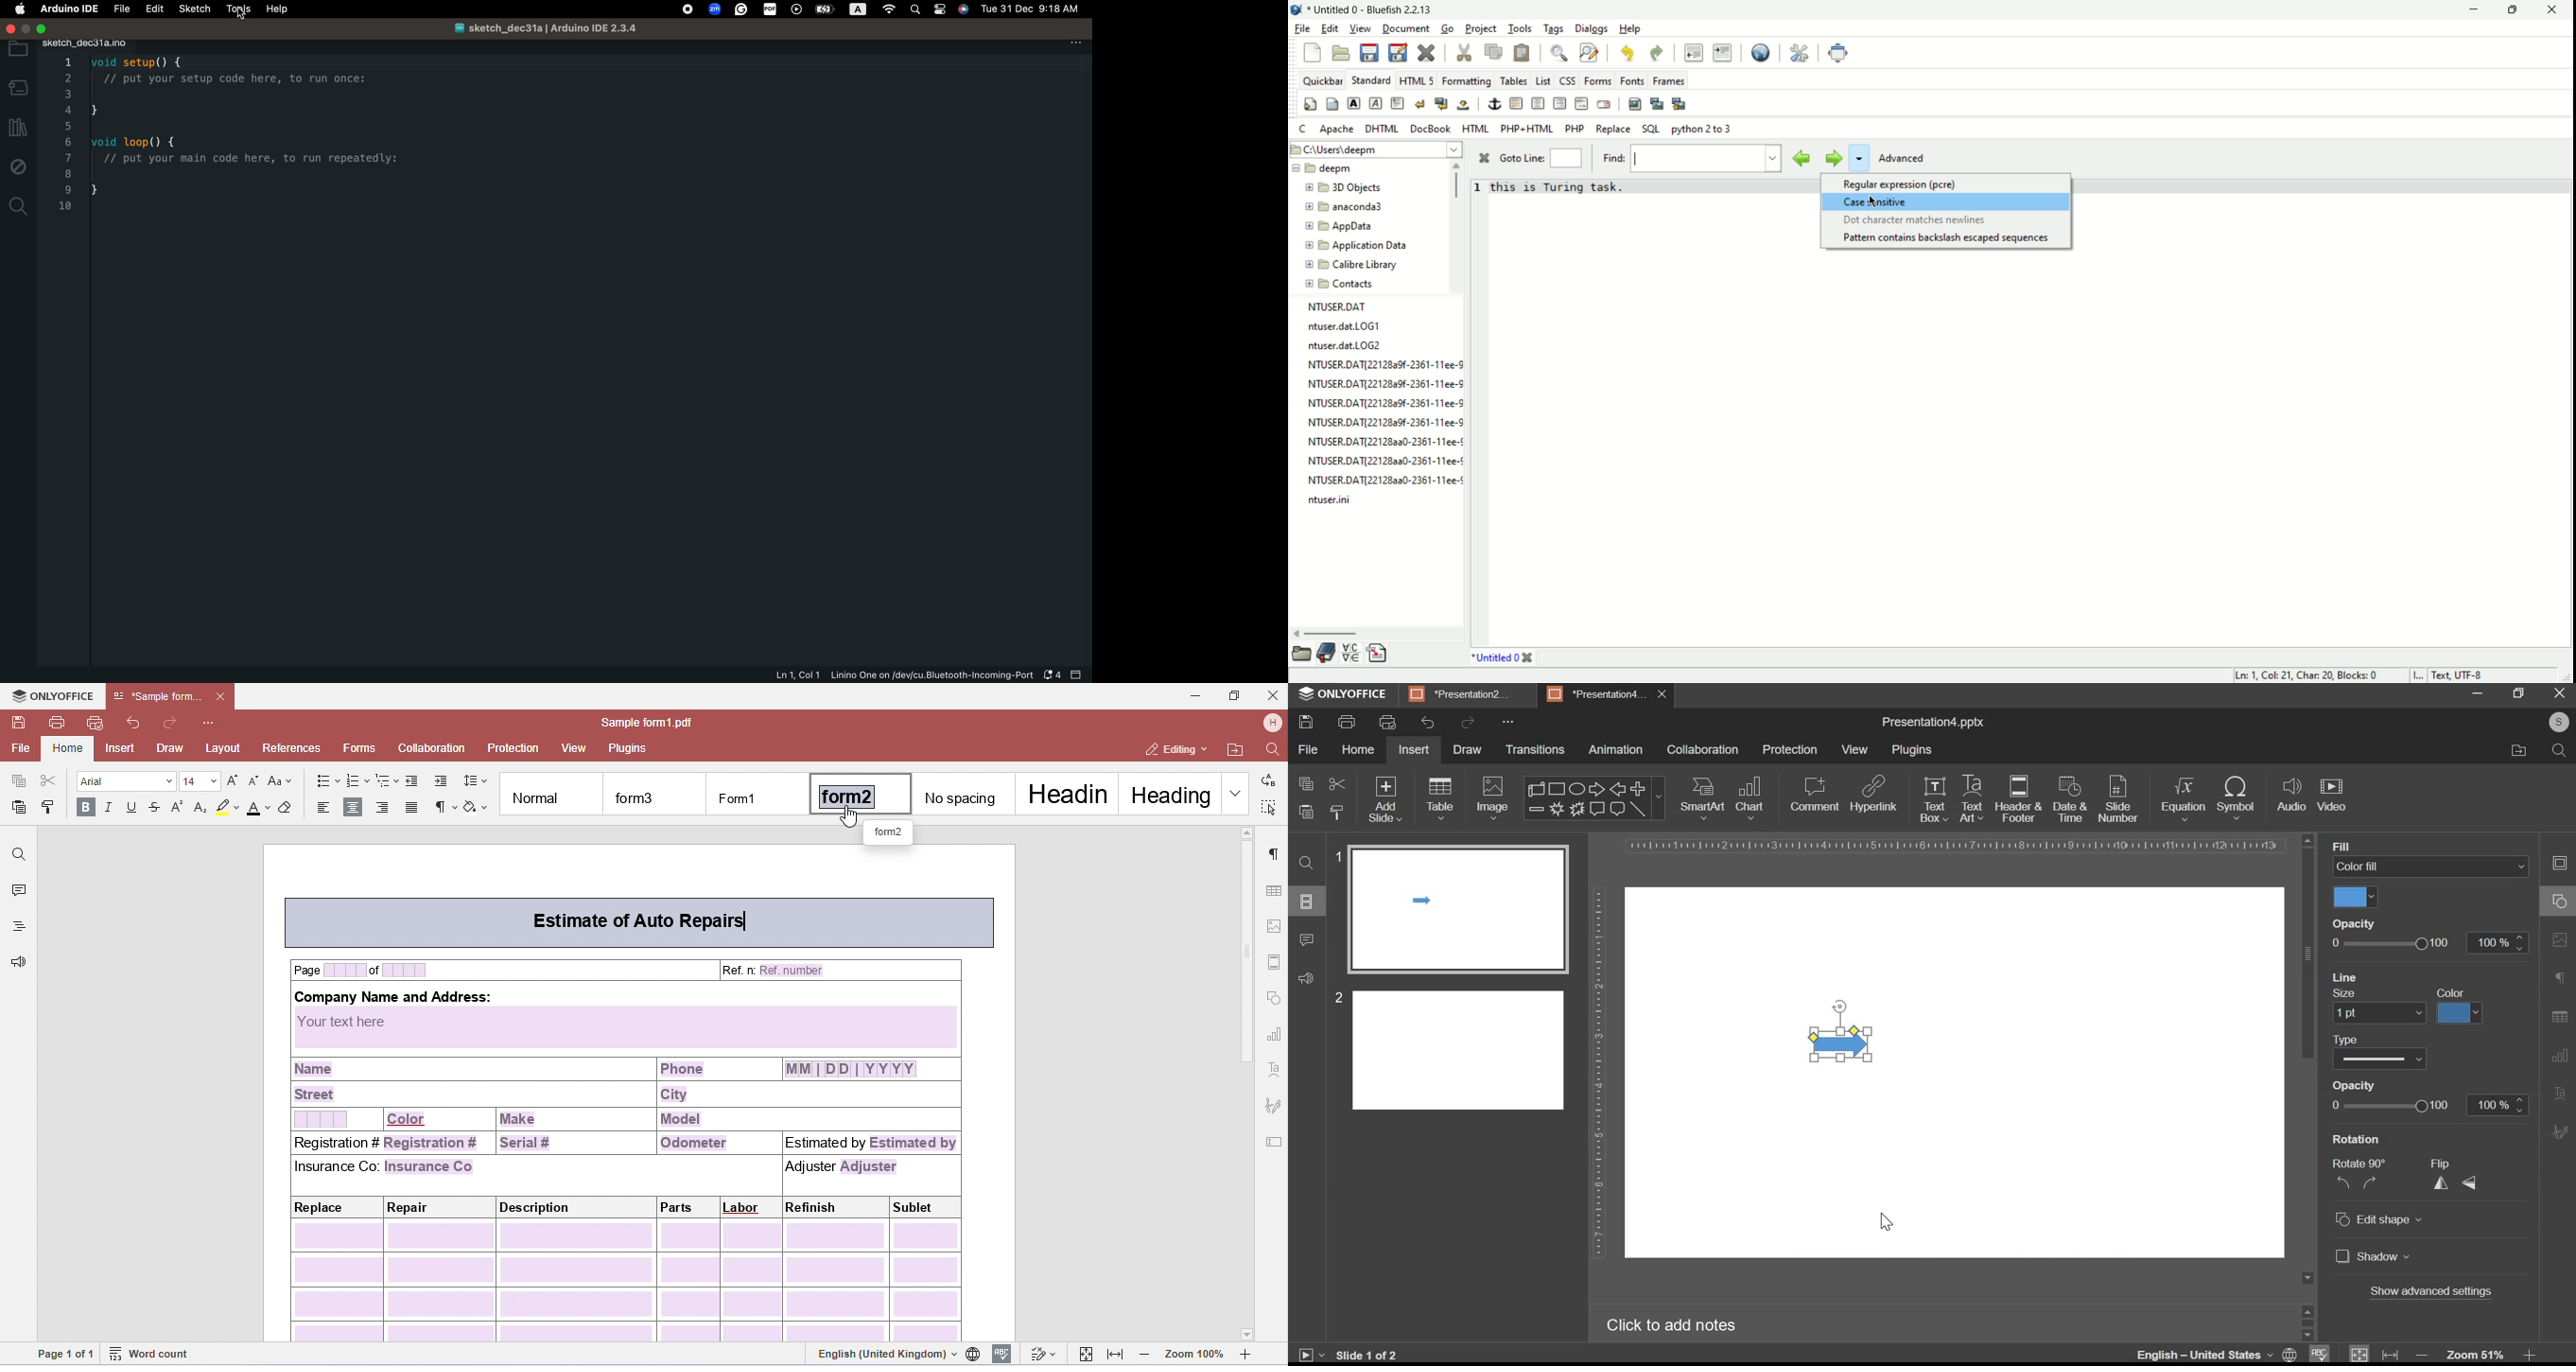 The image size is (2576, 1372). What do you see at coordinates (1351, 208) in the screenshot?
I see `anaconda3` at bounding box center [1351, 208].